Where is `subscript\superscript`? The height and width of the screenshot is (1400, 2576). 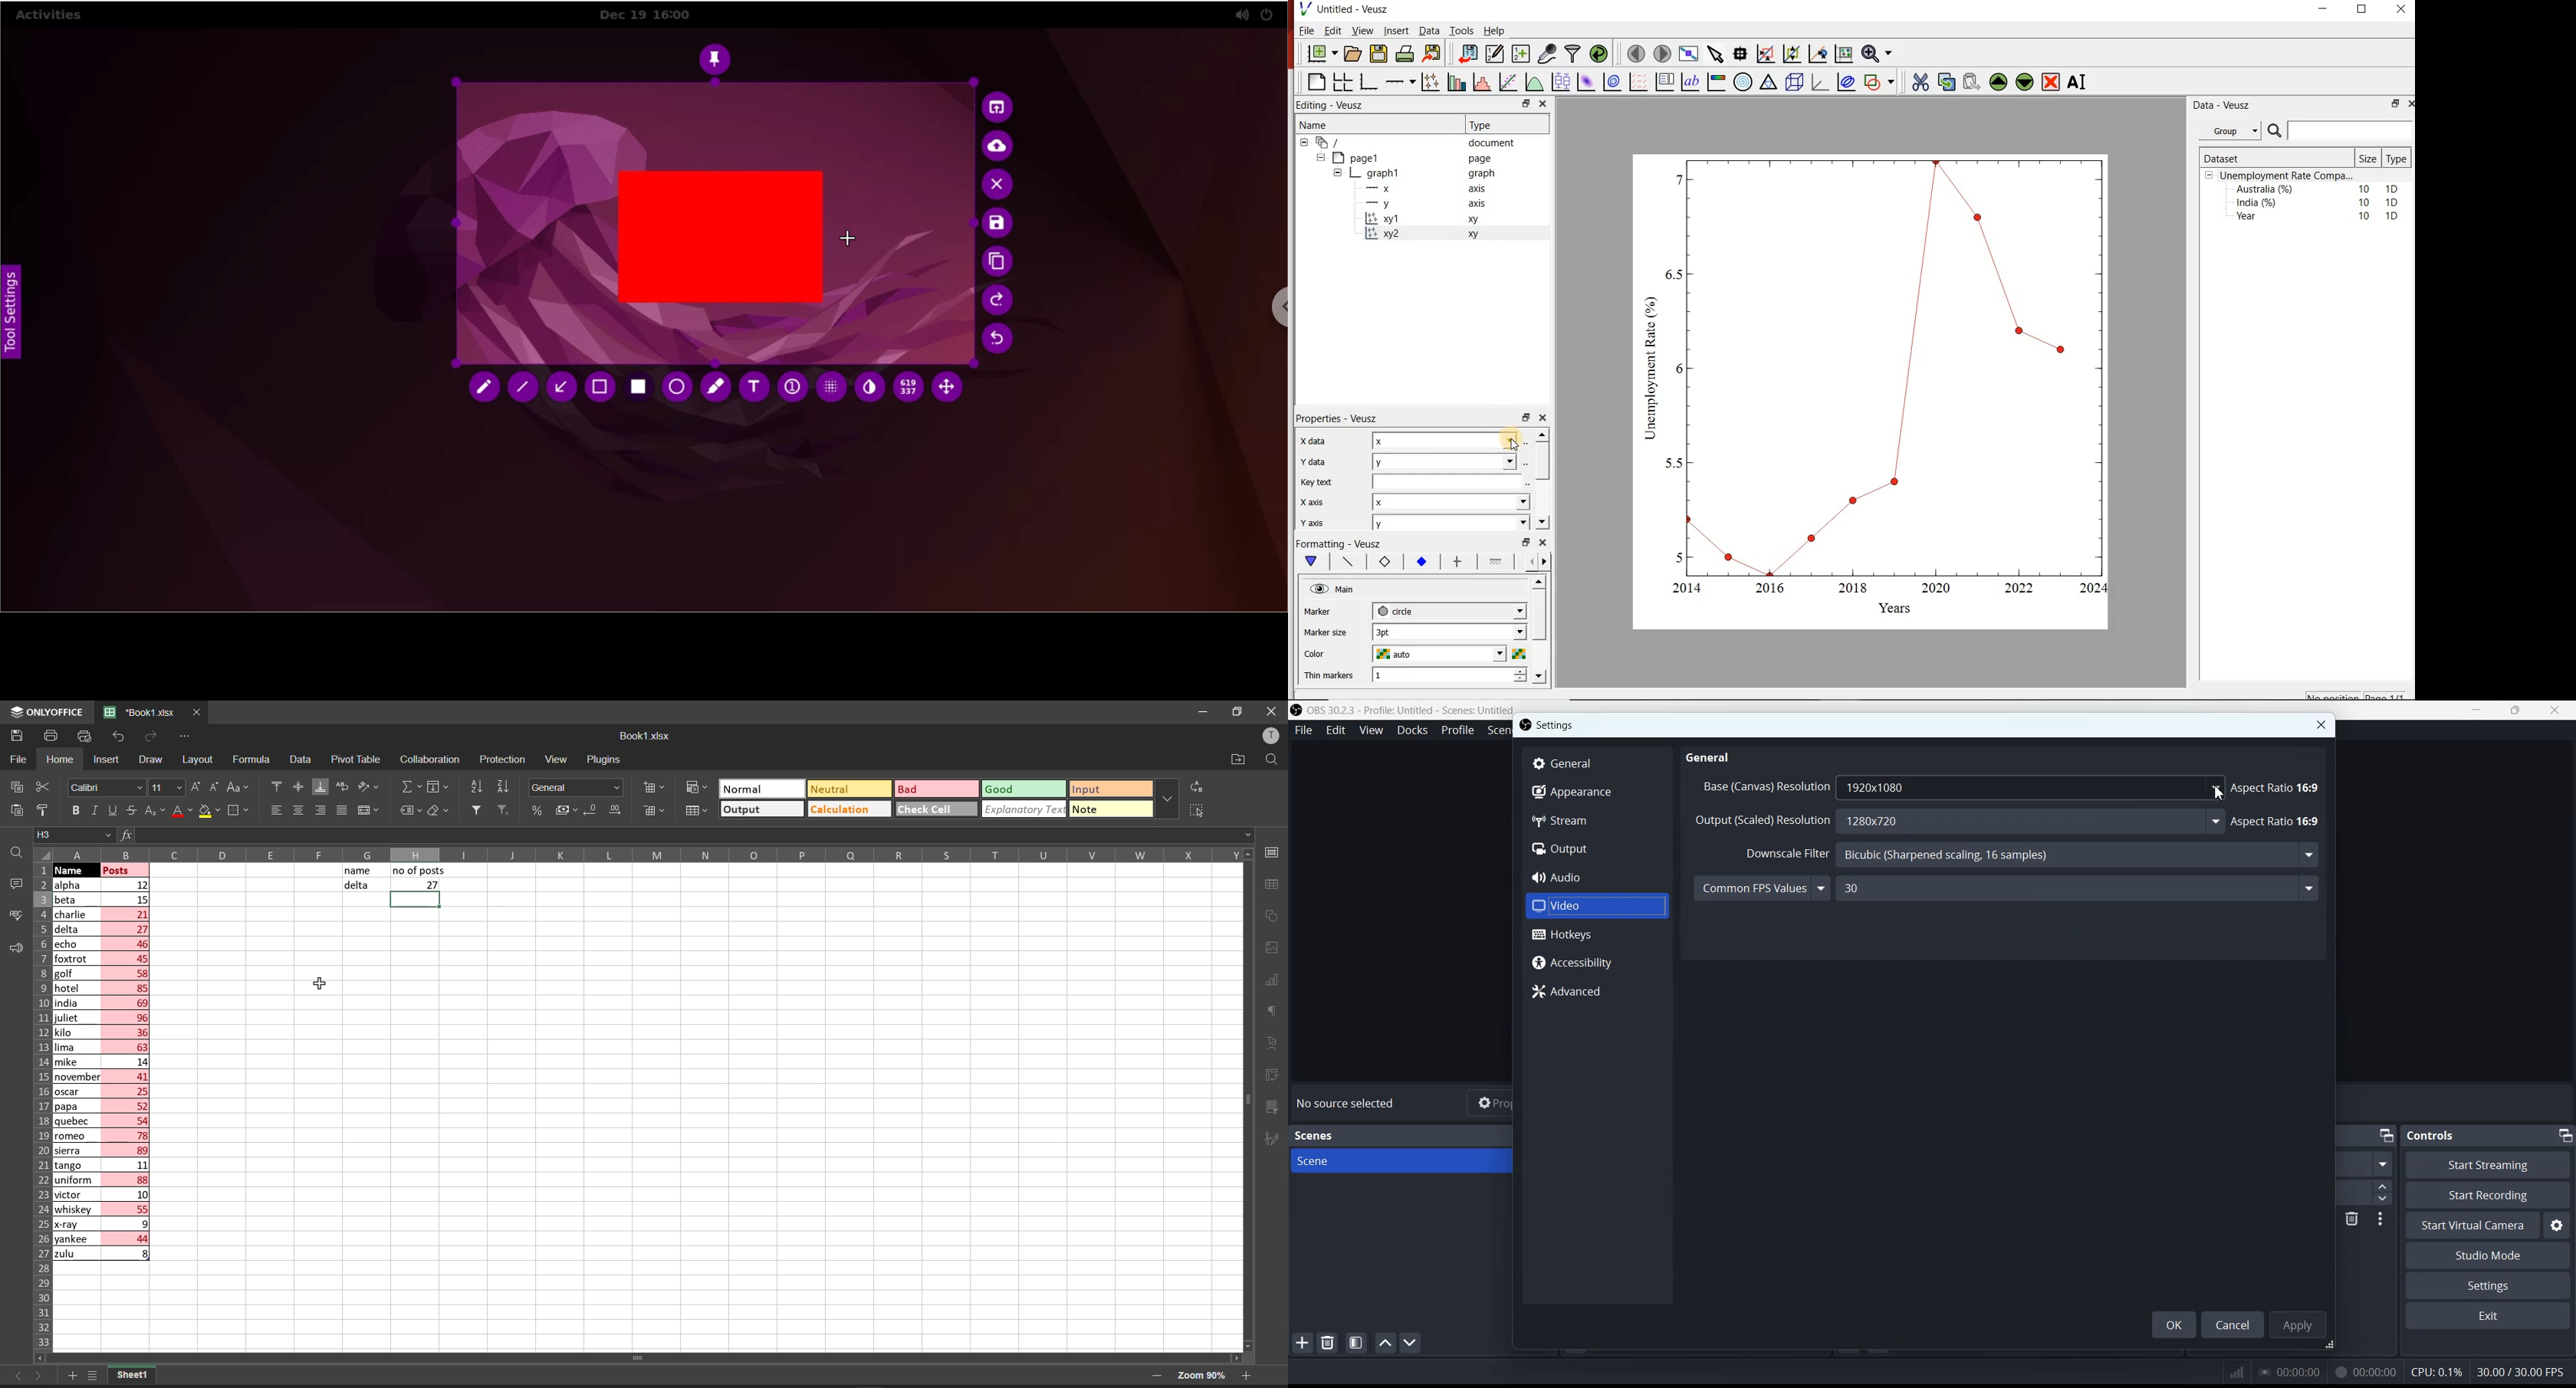 subscript\superscript is located at coordinates (154, 808).